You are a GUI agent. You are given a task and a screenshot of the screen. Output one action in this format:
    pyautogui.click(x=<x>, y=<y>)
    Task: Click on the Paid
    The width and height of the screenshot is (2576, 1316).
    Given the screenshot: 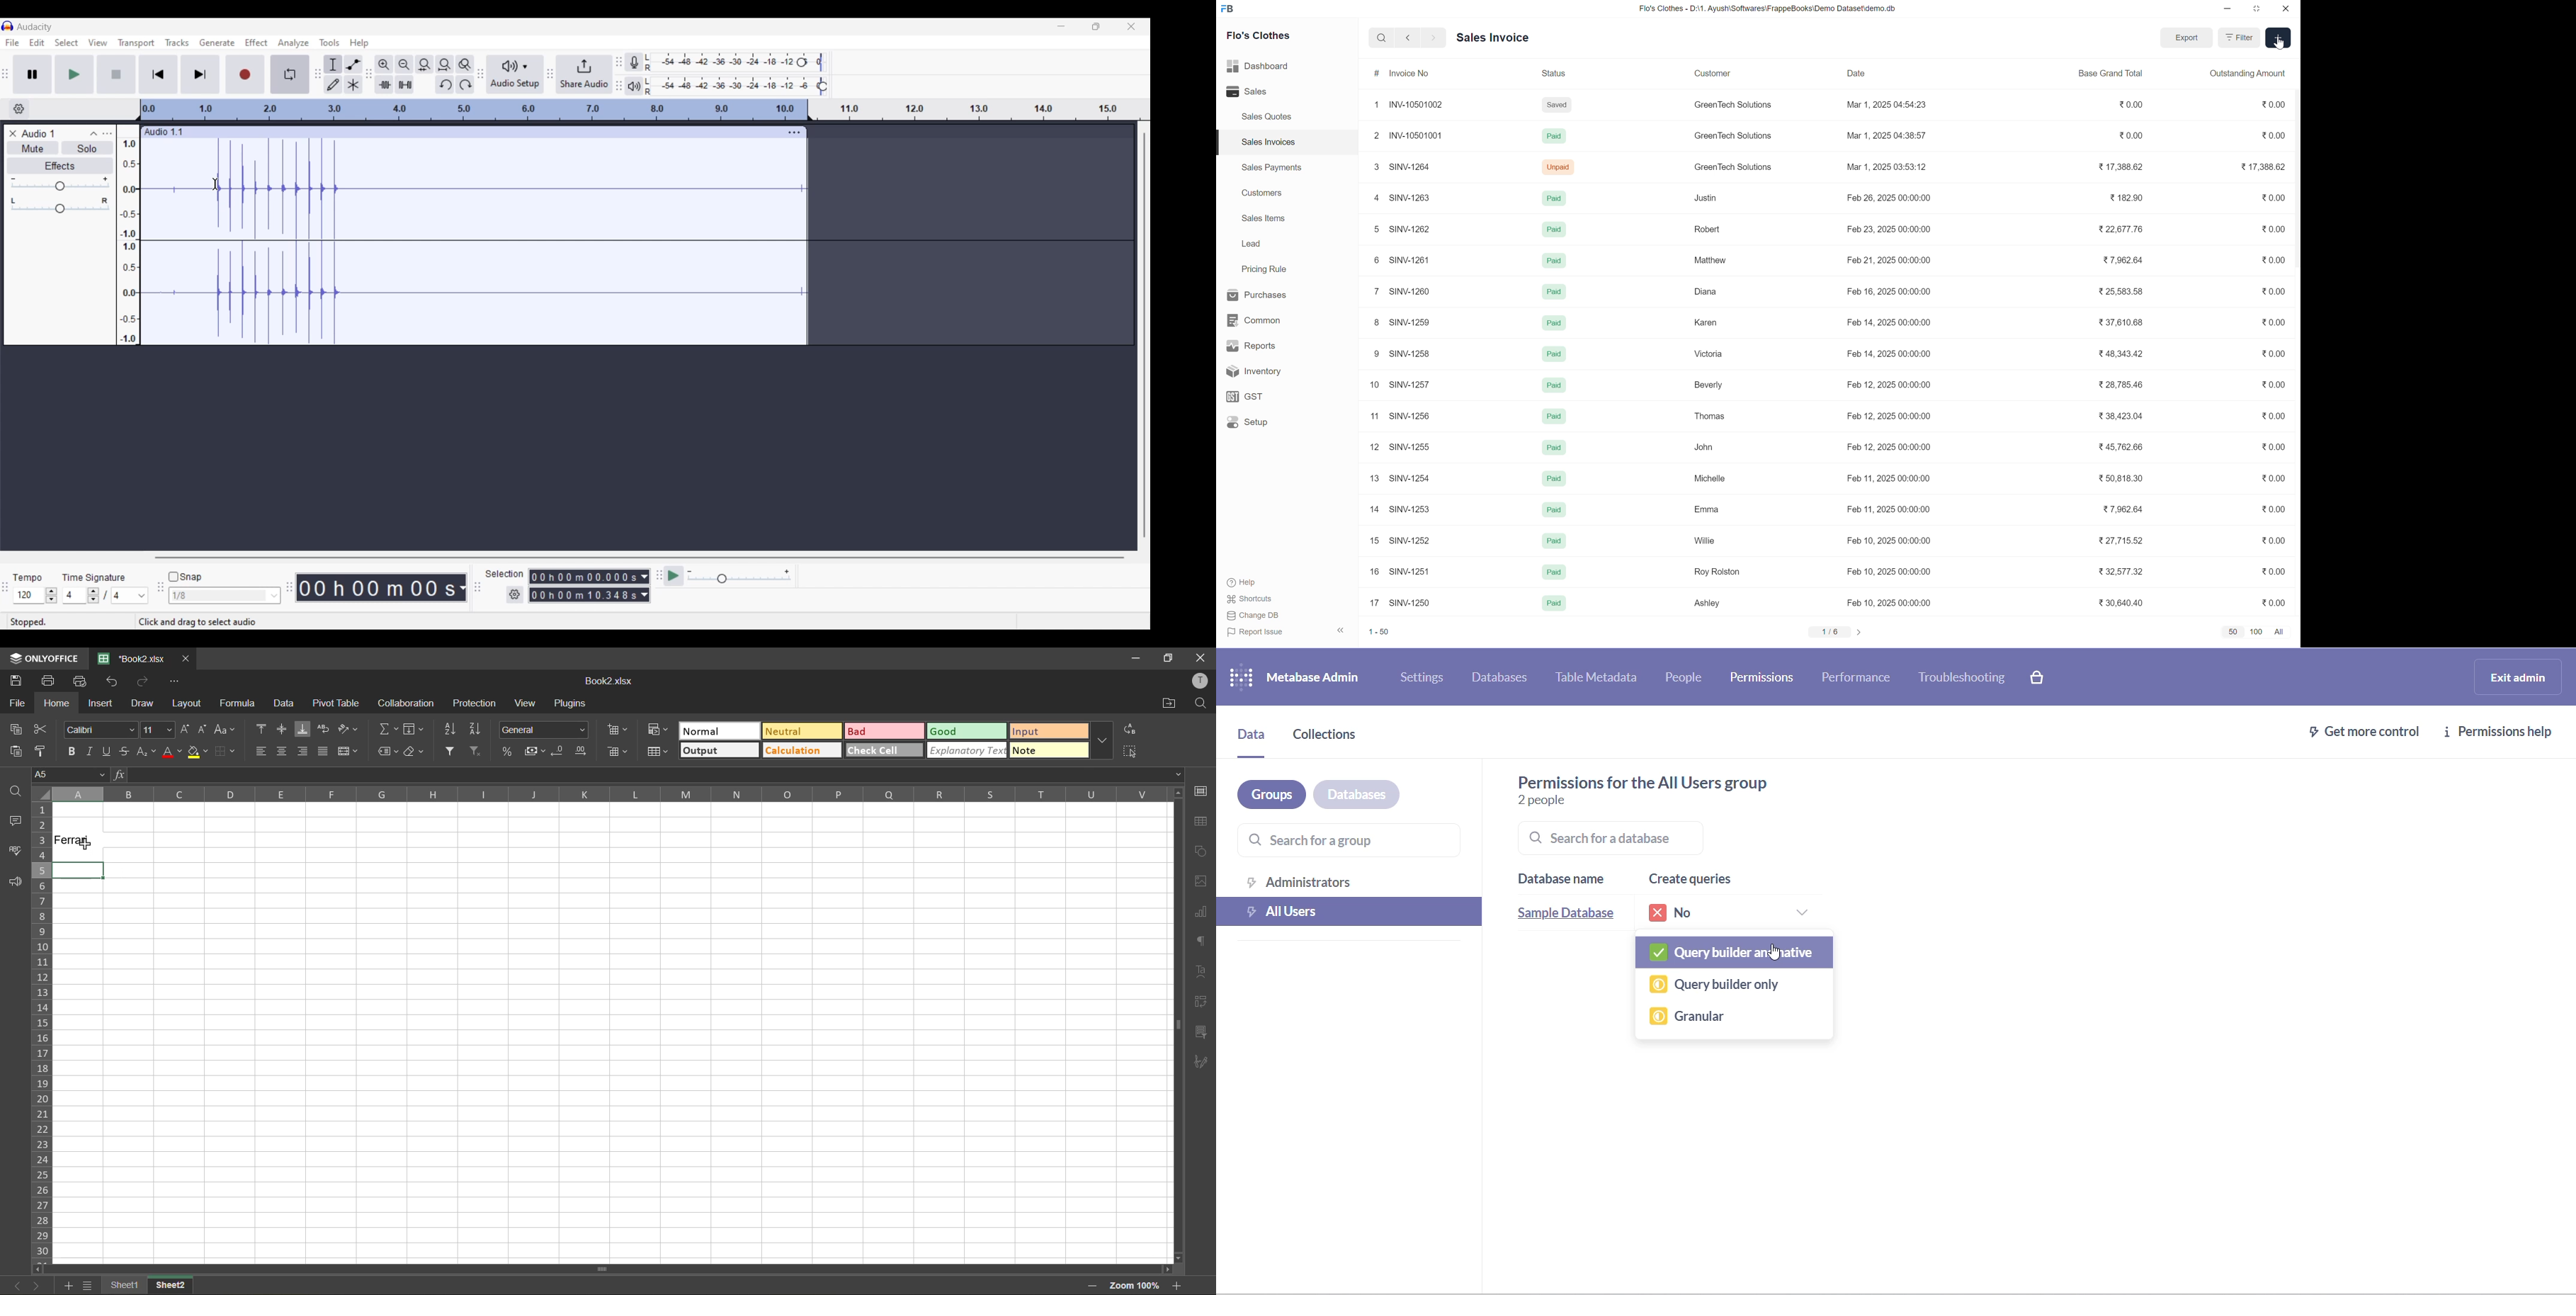 What is the action you would take?
    pyautogui.click(x=1552, y=137)
    